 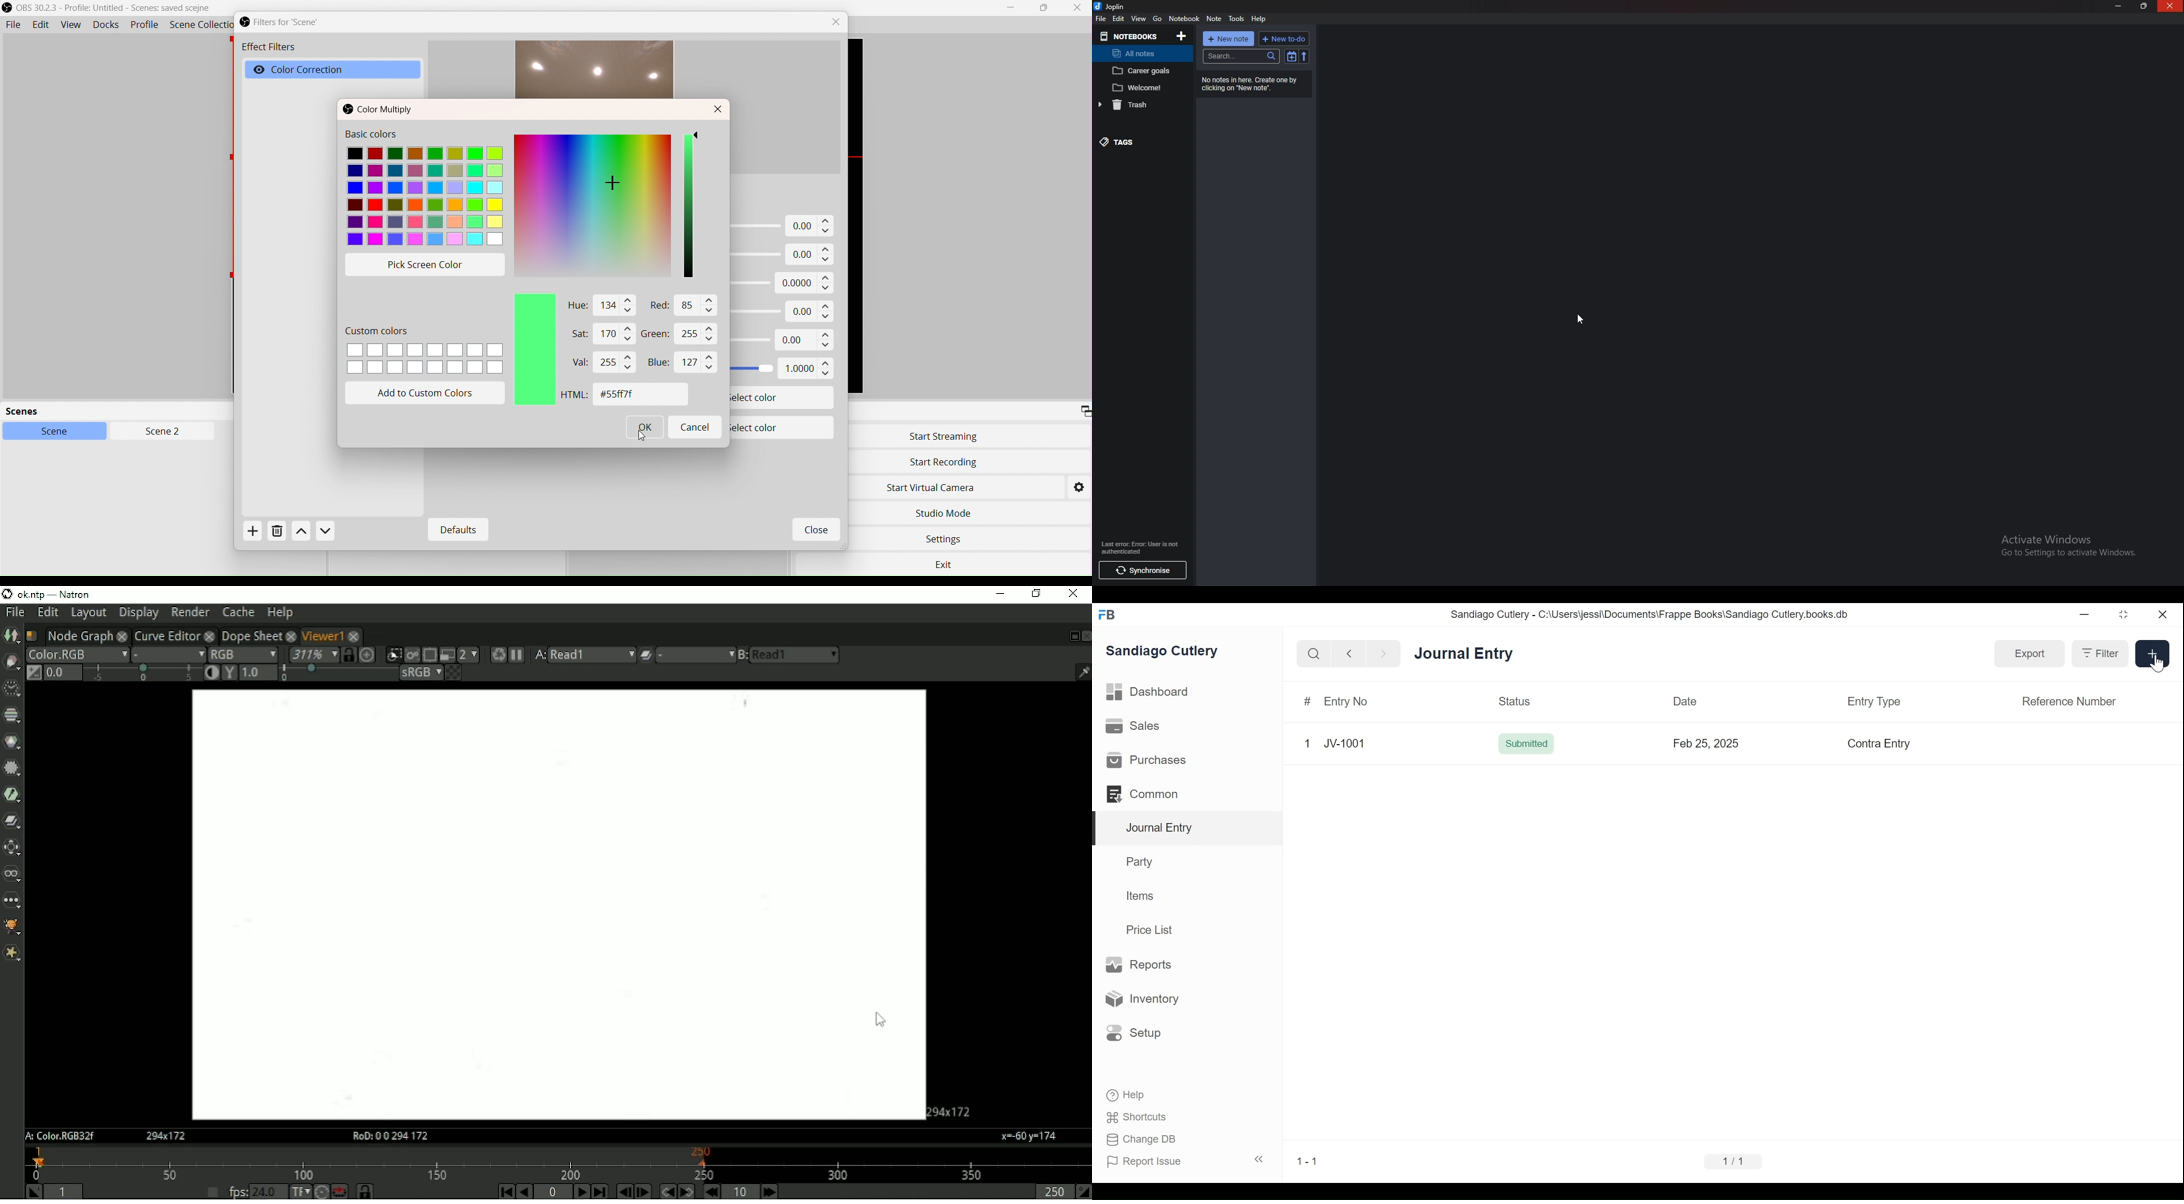 What do you see at coordinates (130, 8) in the screenshot?
I see `` at bounding box center [130, 8].